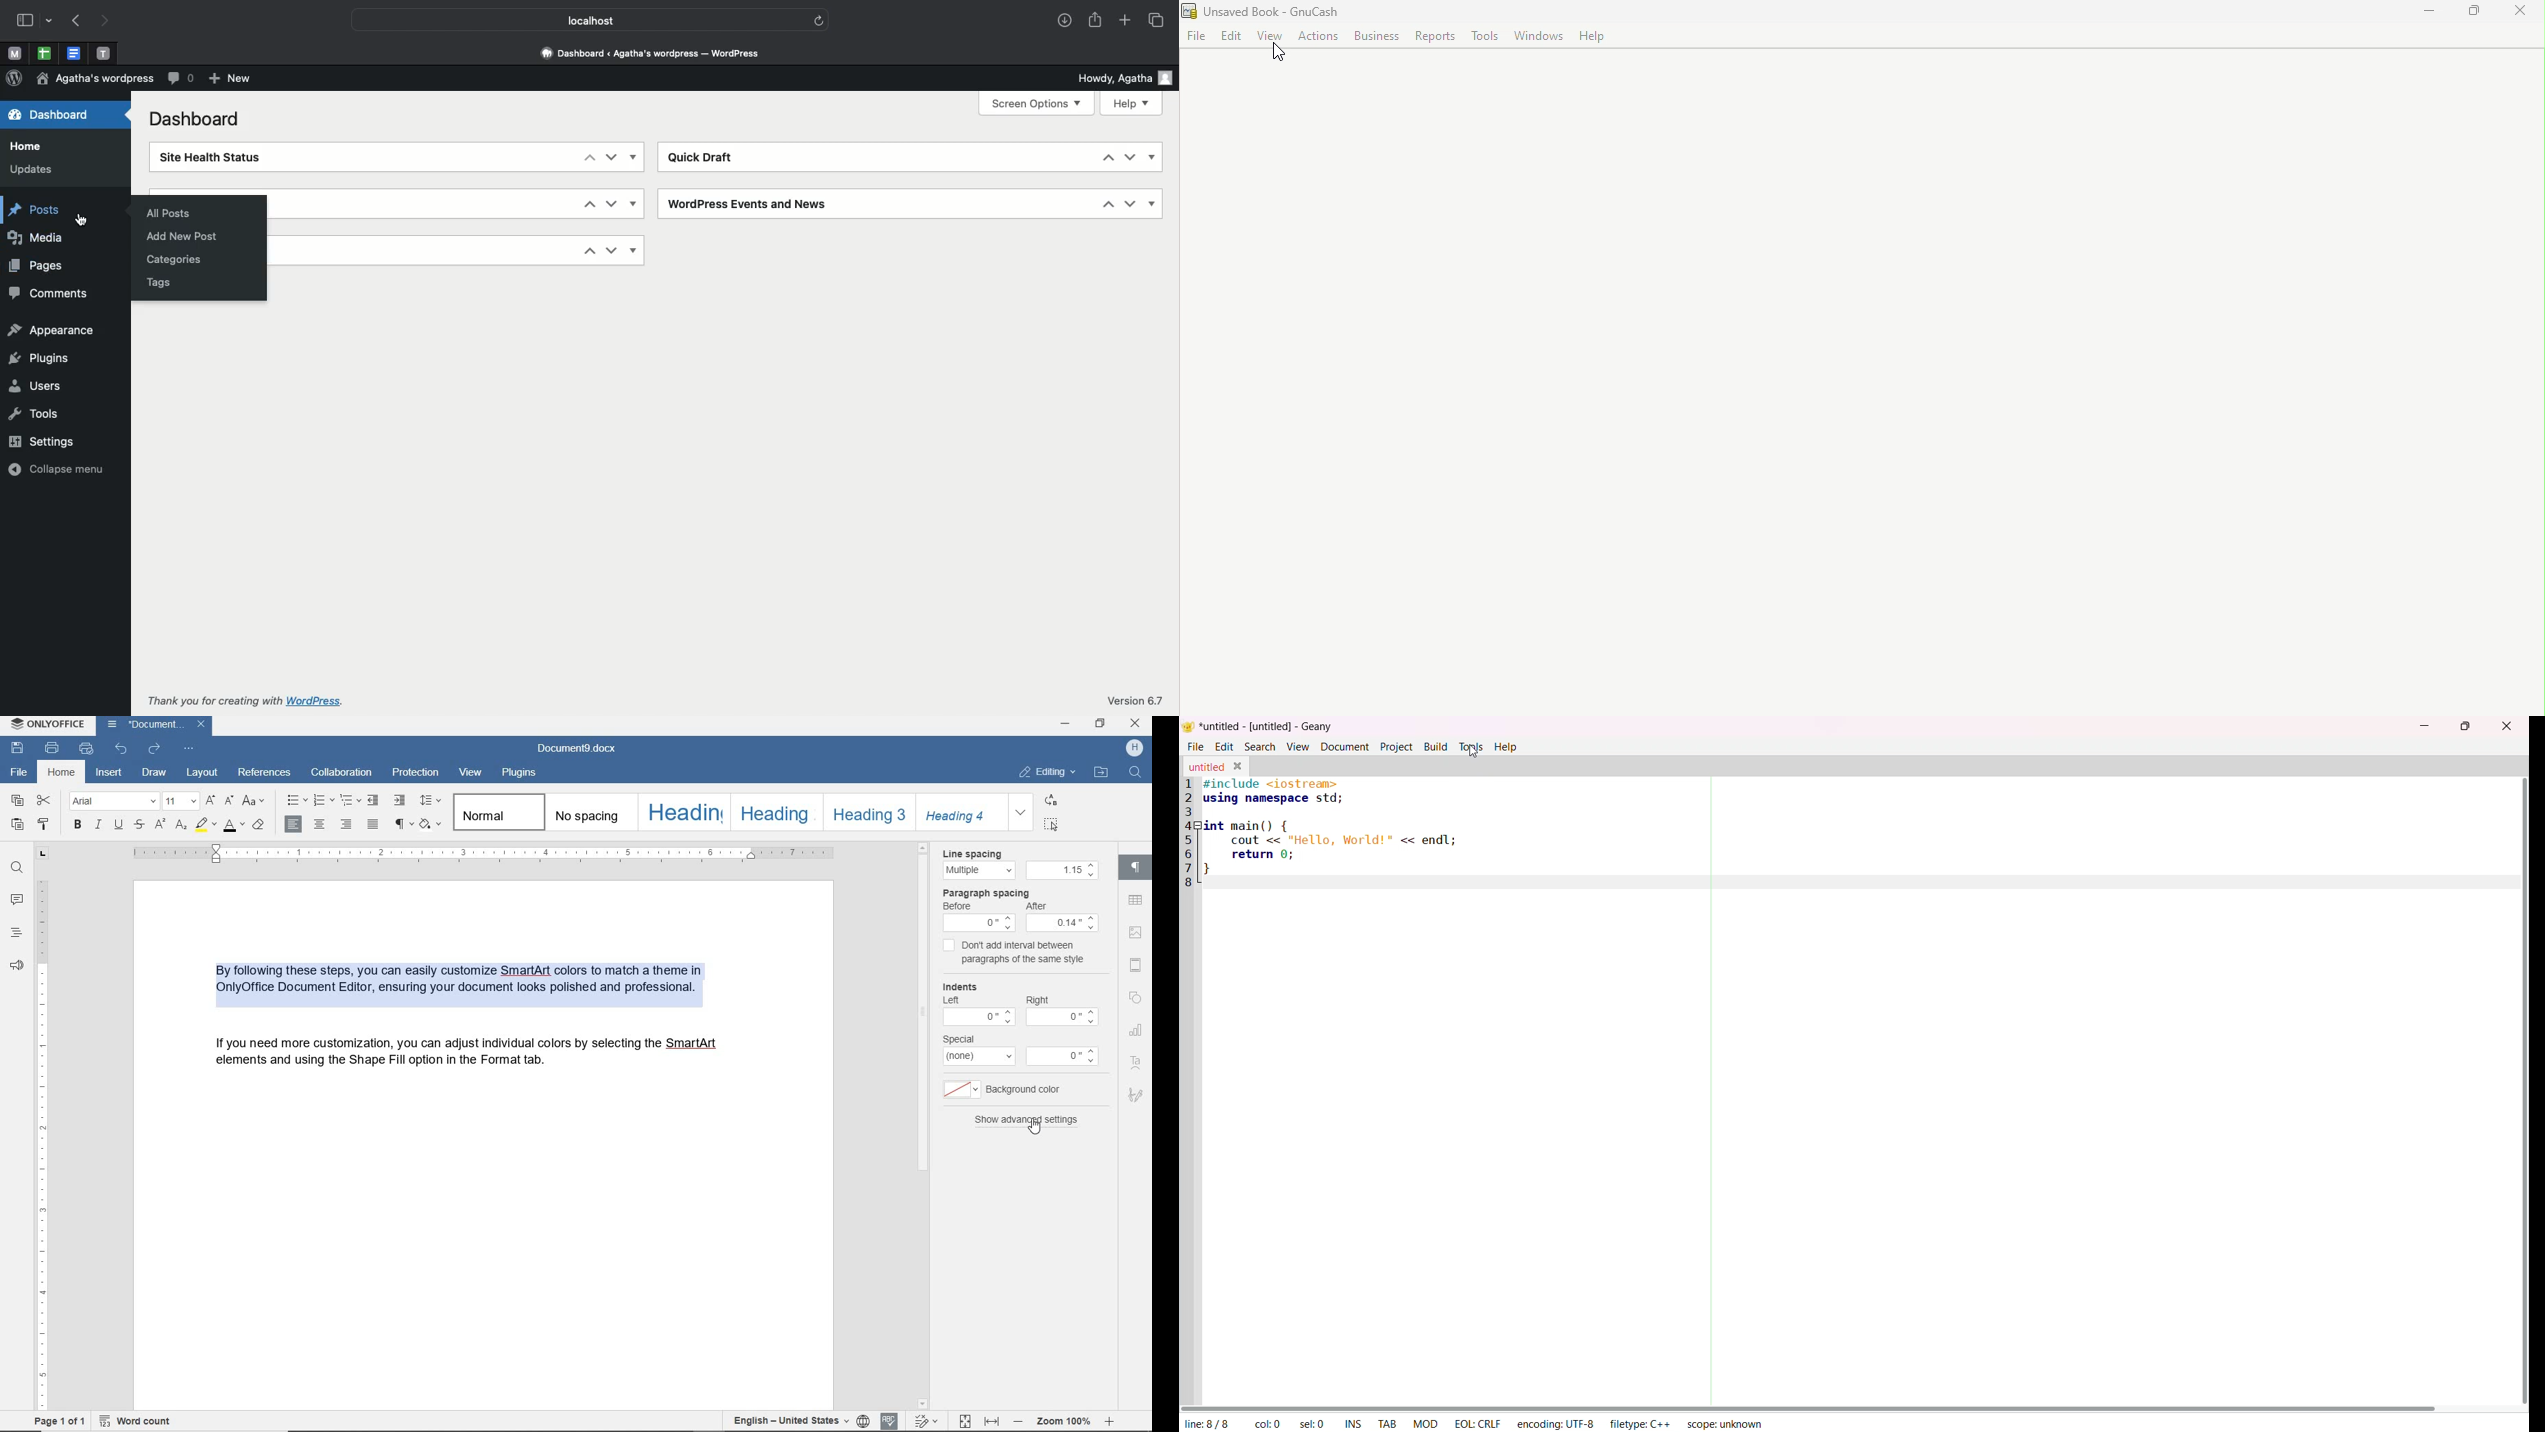 This screenshot has height=1456, width=2548. Describe the element at coordinates (60, 771) in the screenshot. I see `home` at that location.